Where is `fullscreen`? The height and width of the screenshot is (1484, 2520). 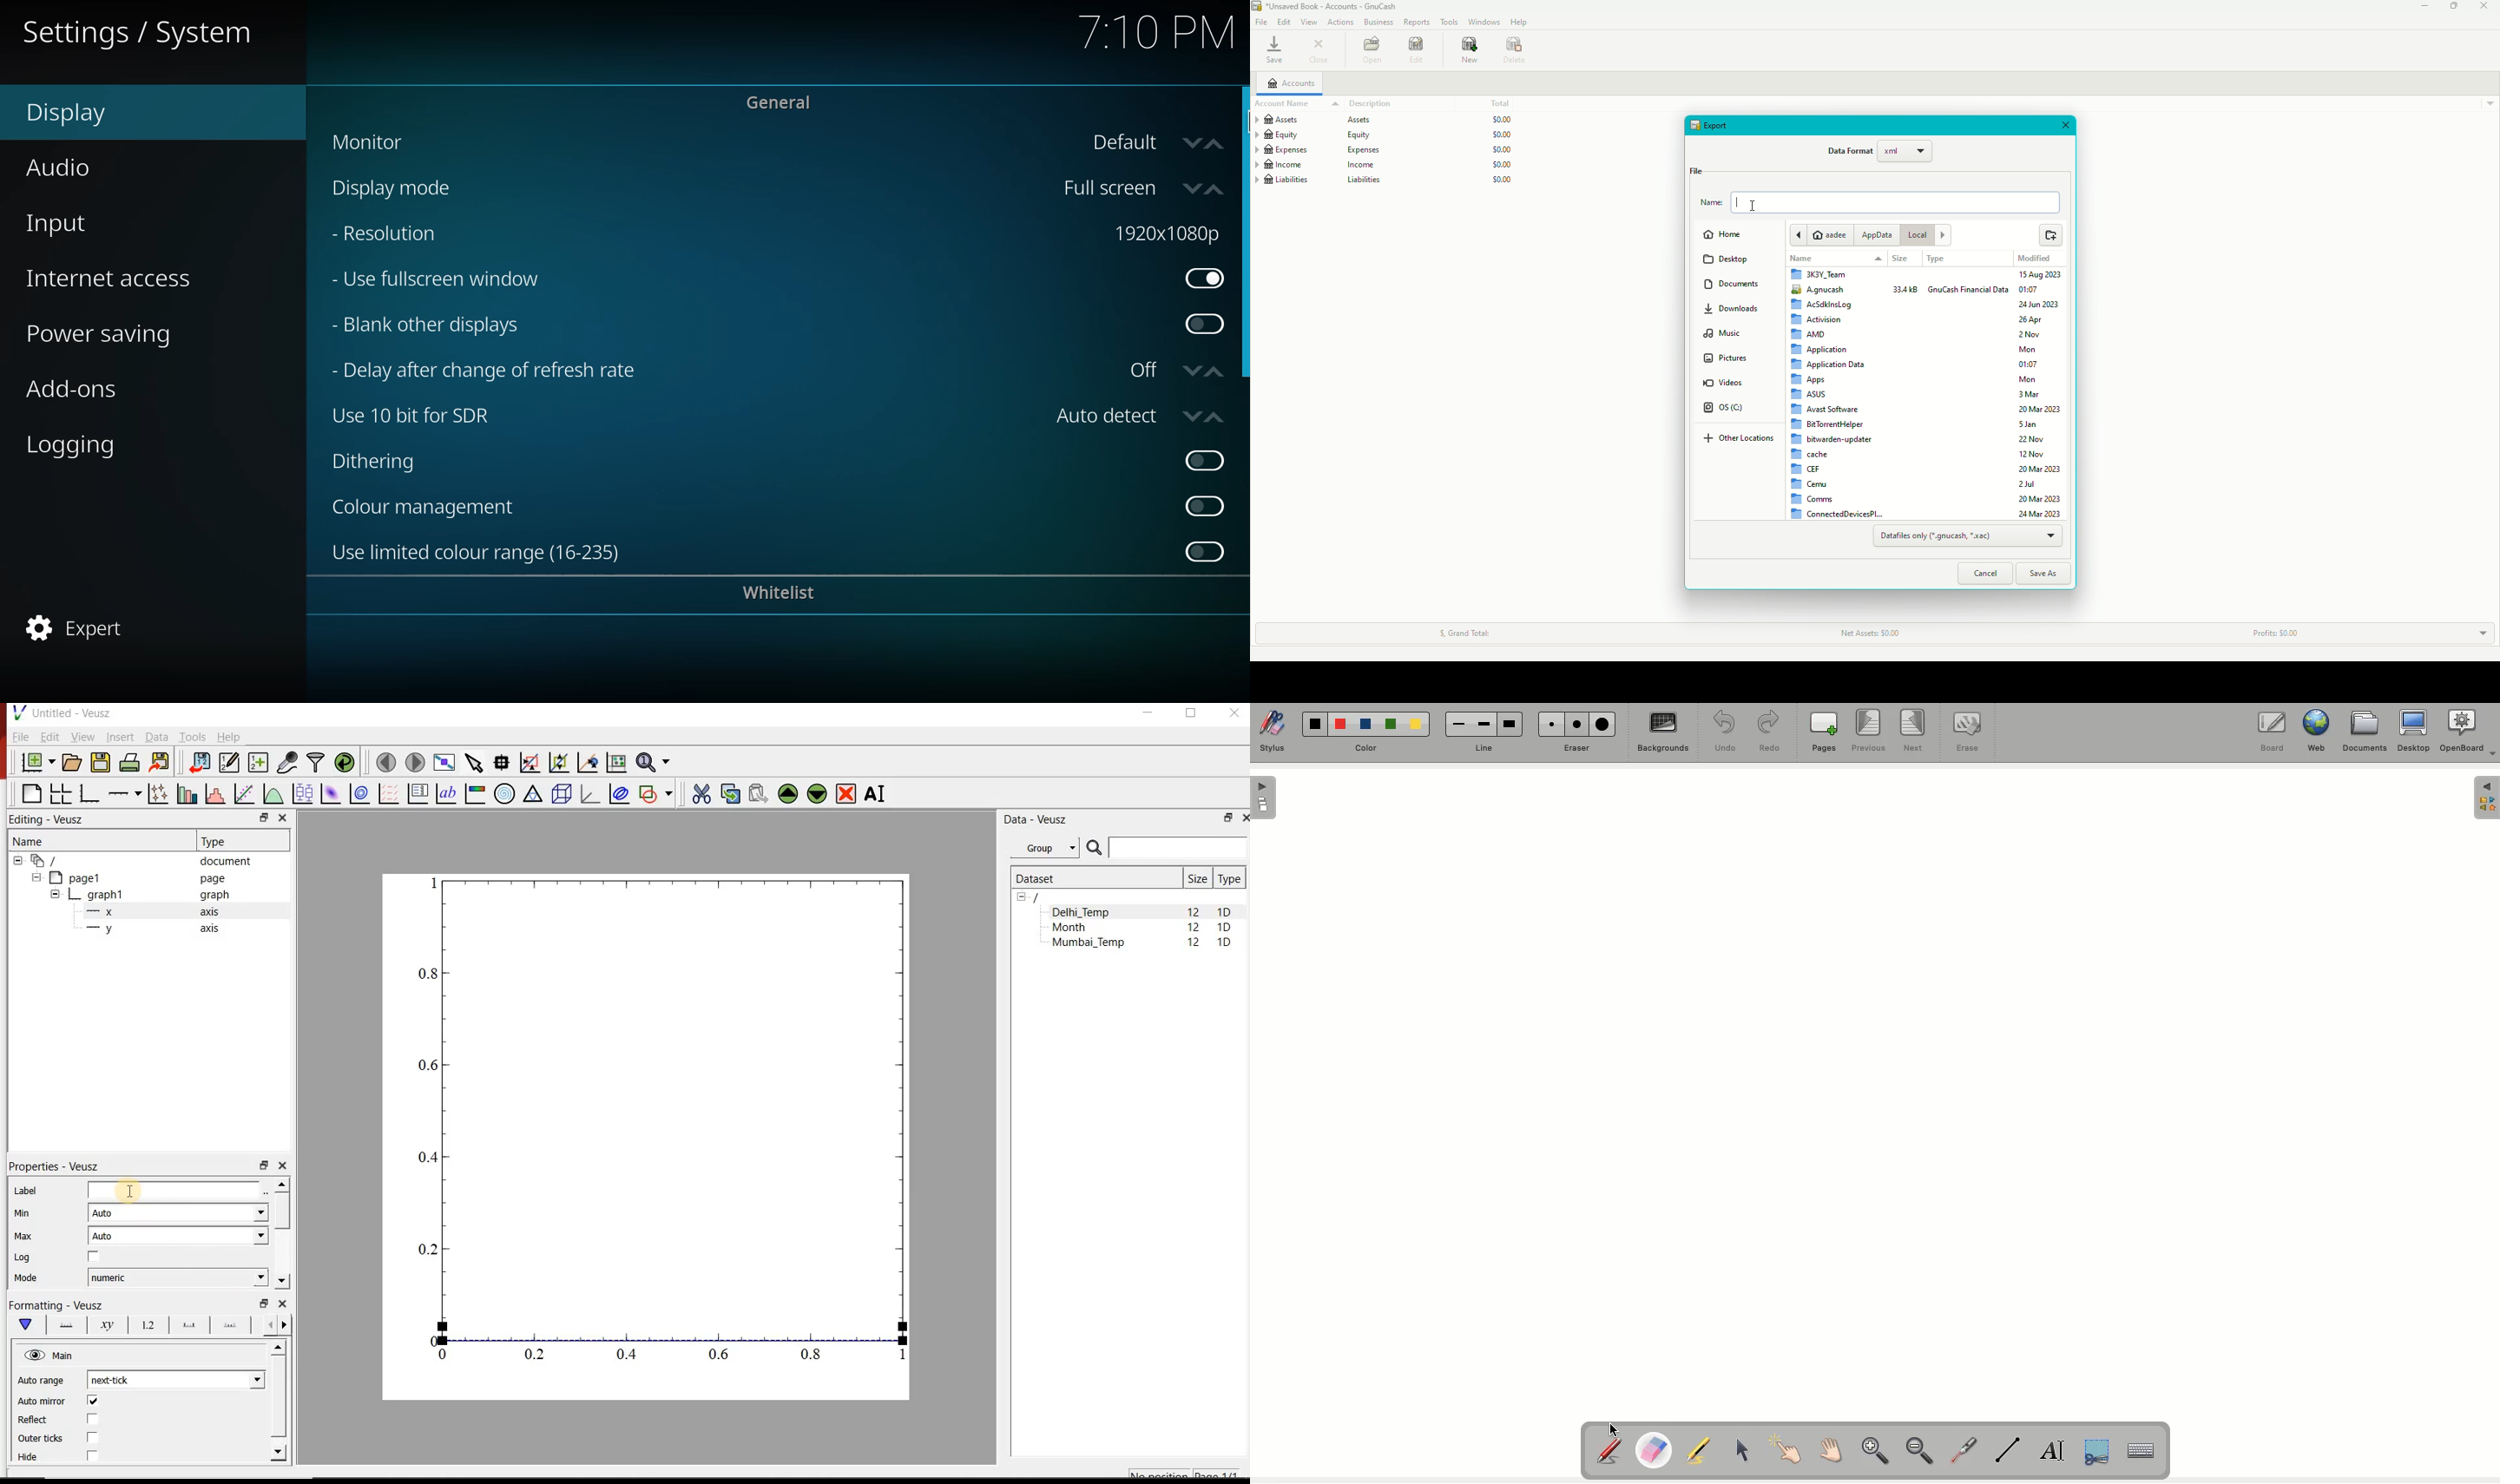
fullscreen is located at coordinates (1145, 189).